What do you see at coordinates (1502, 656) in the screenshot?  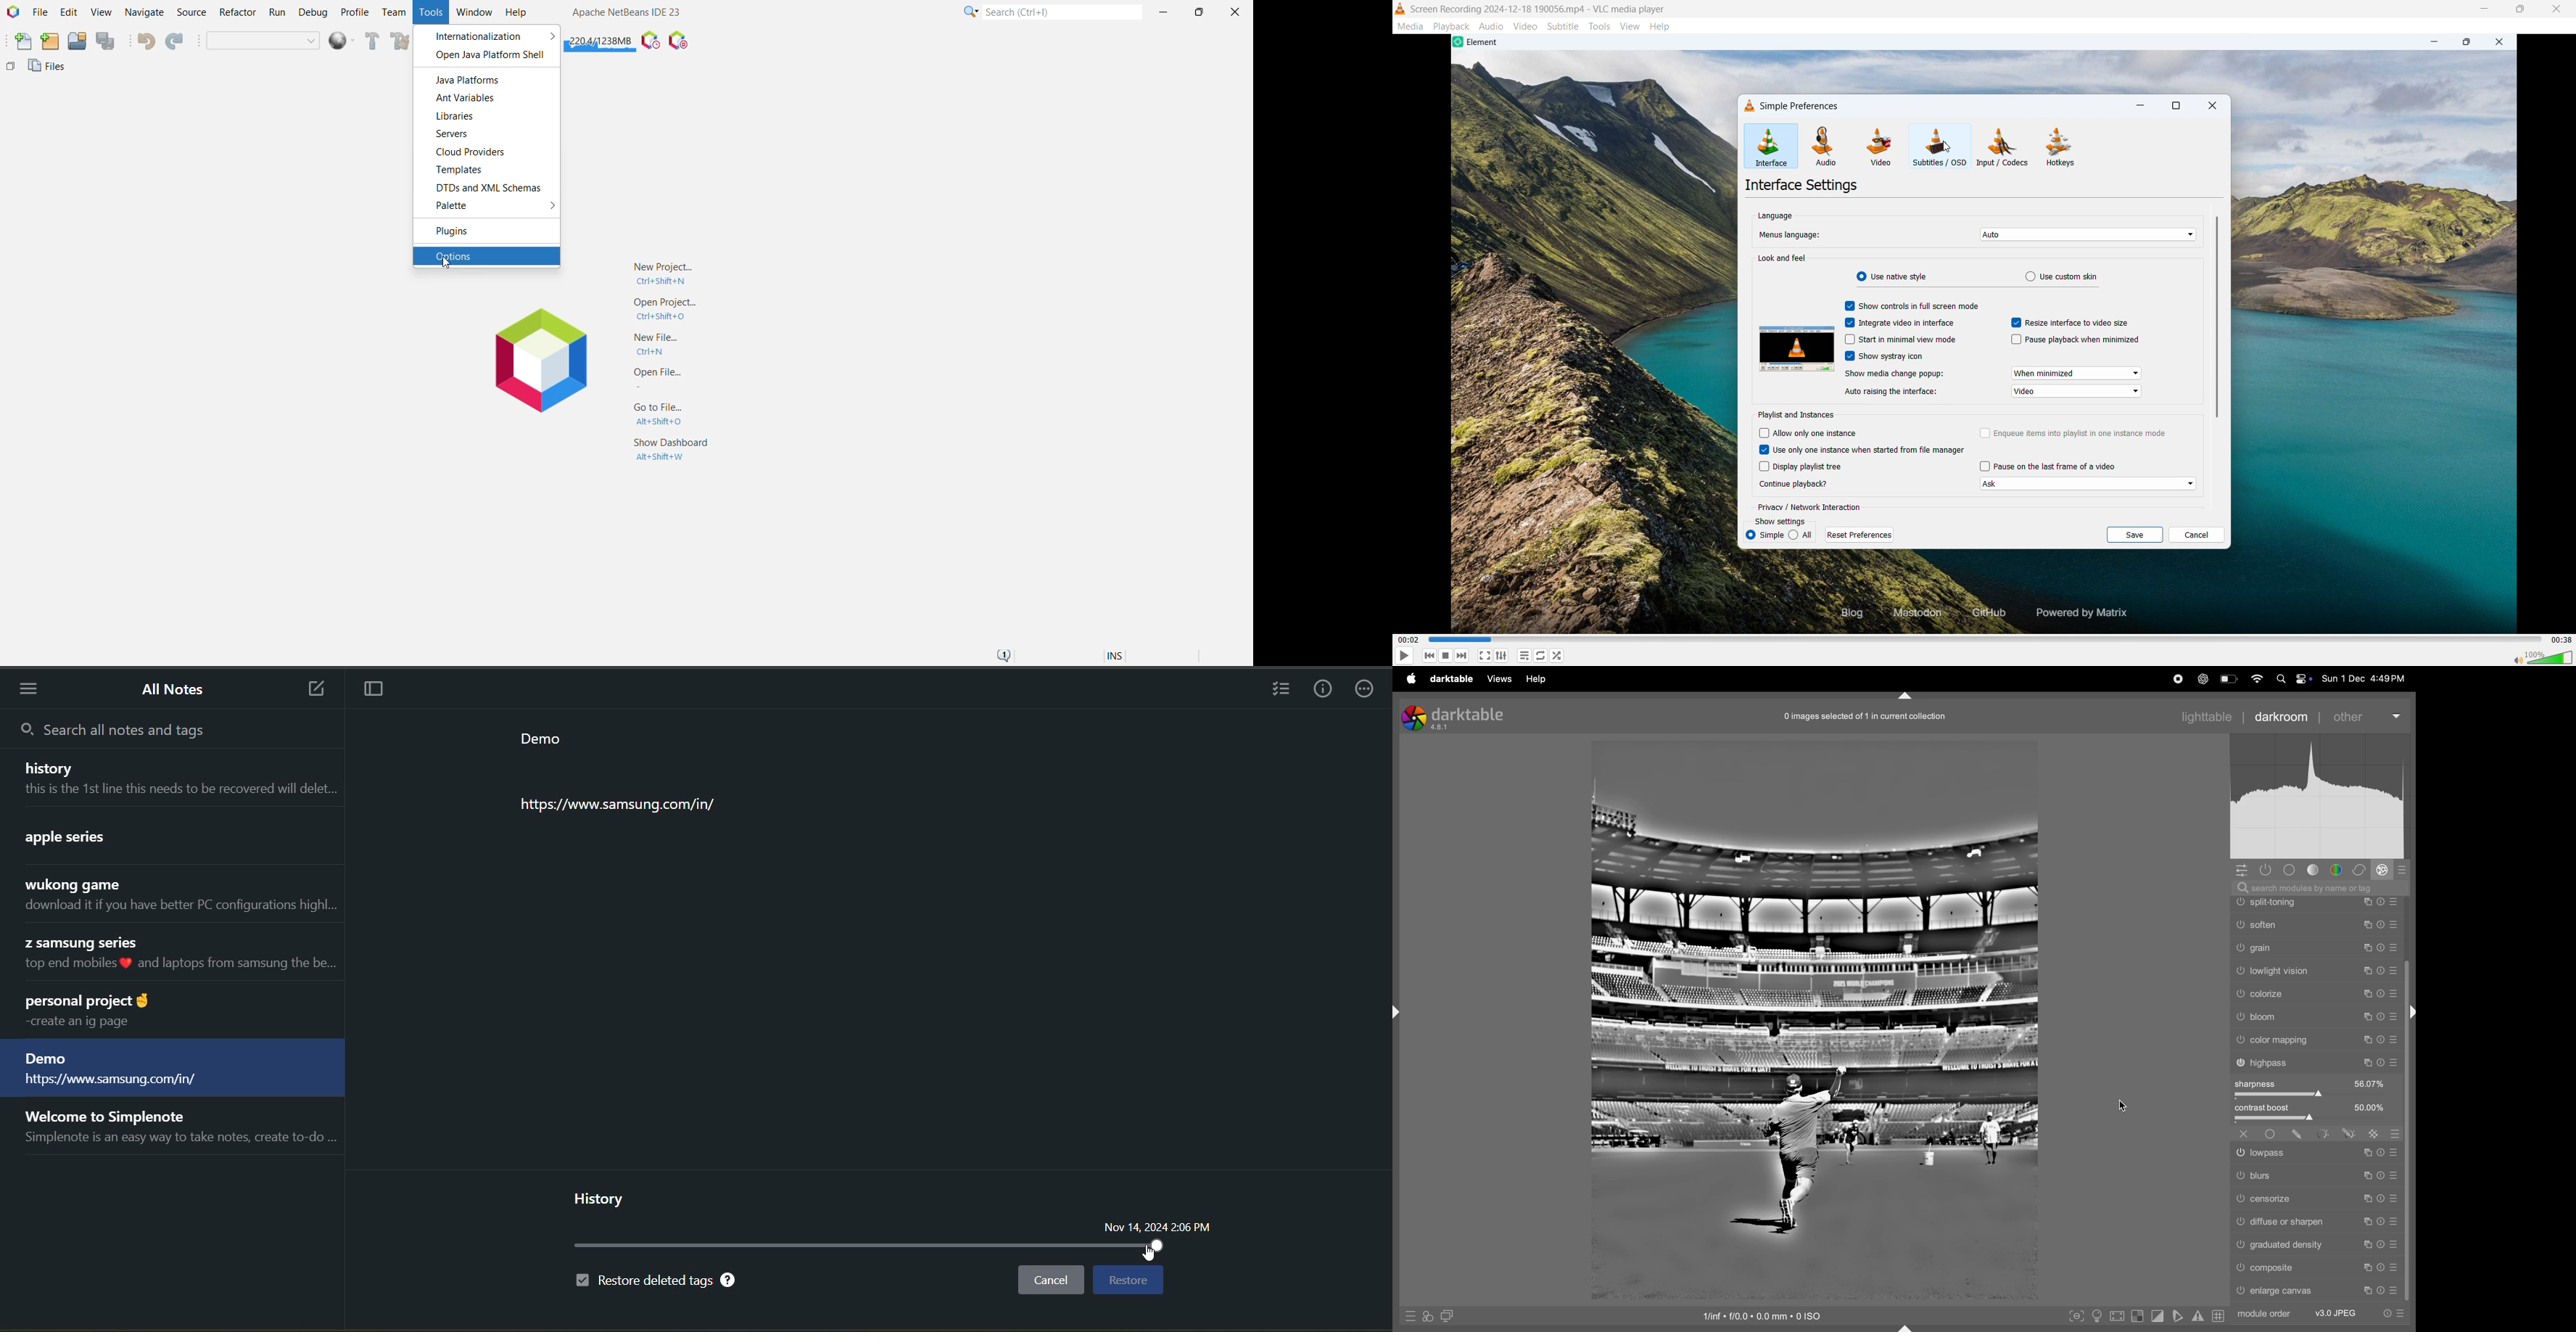 I see `toggle playlist` at bounding box center [1502, 656].